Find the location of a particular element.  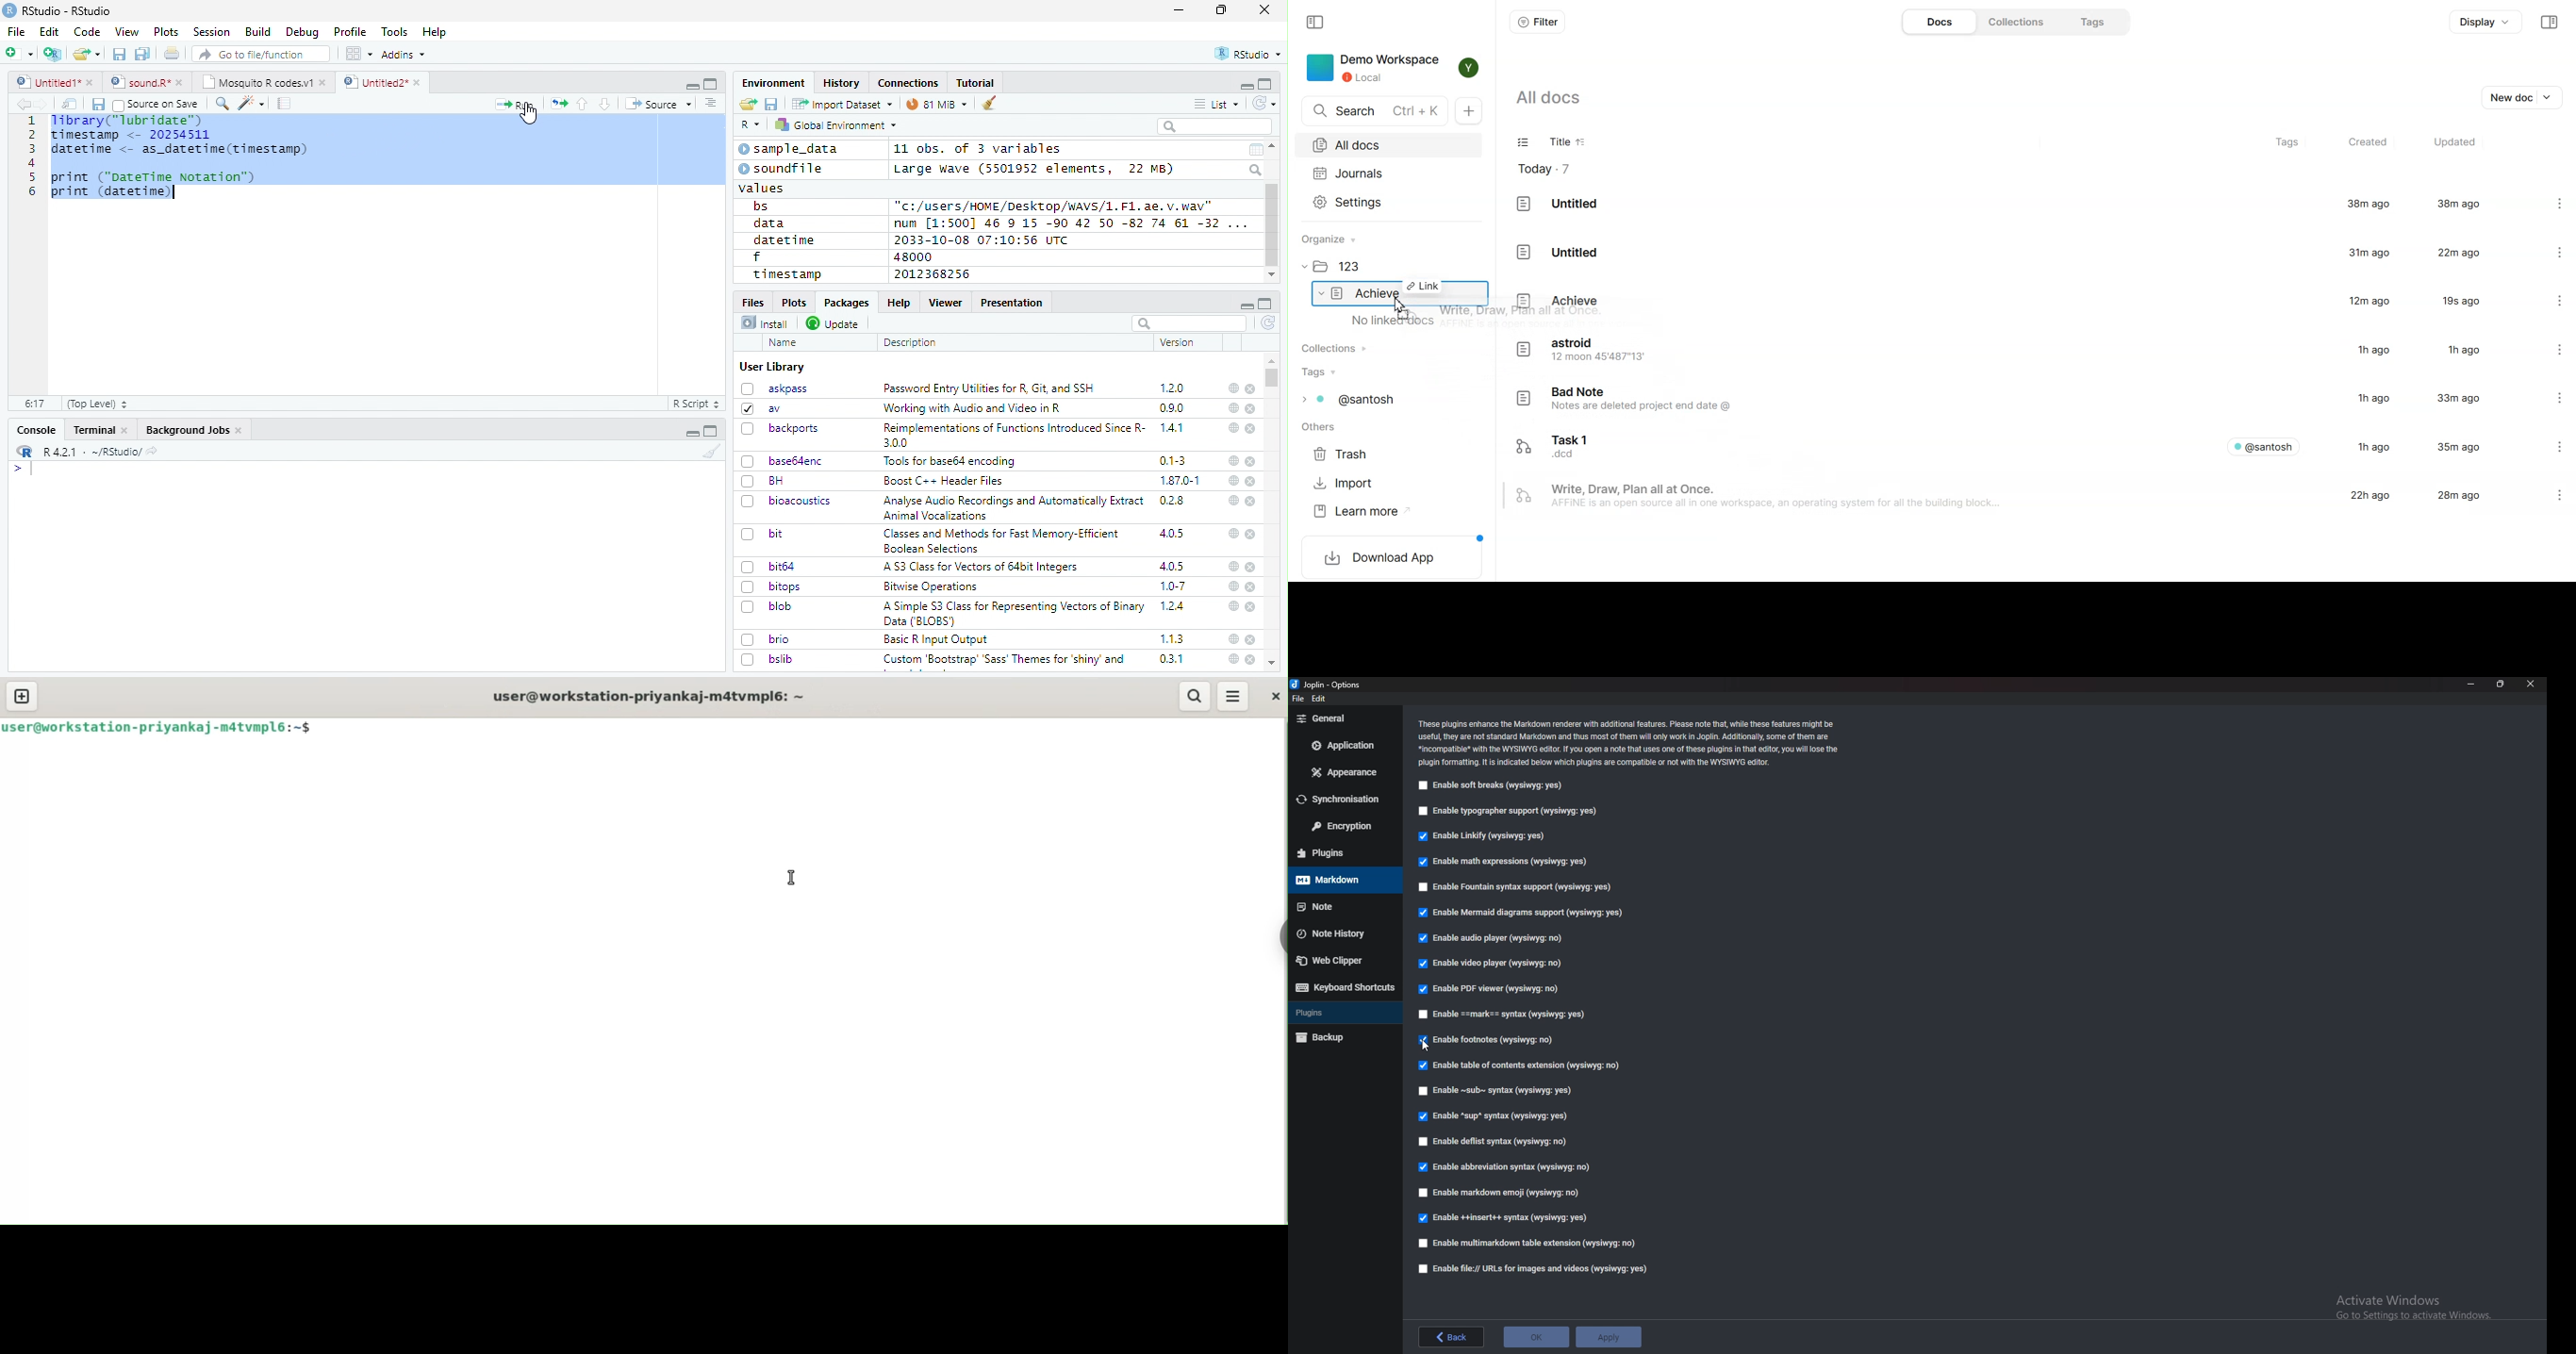

Markdown is located at coordinates (1340, 879).